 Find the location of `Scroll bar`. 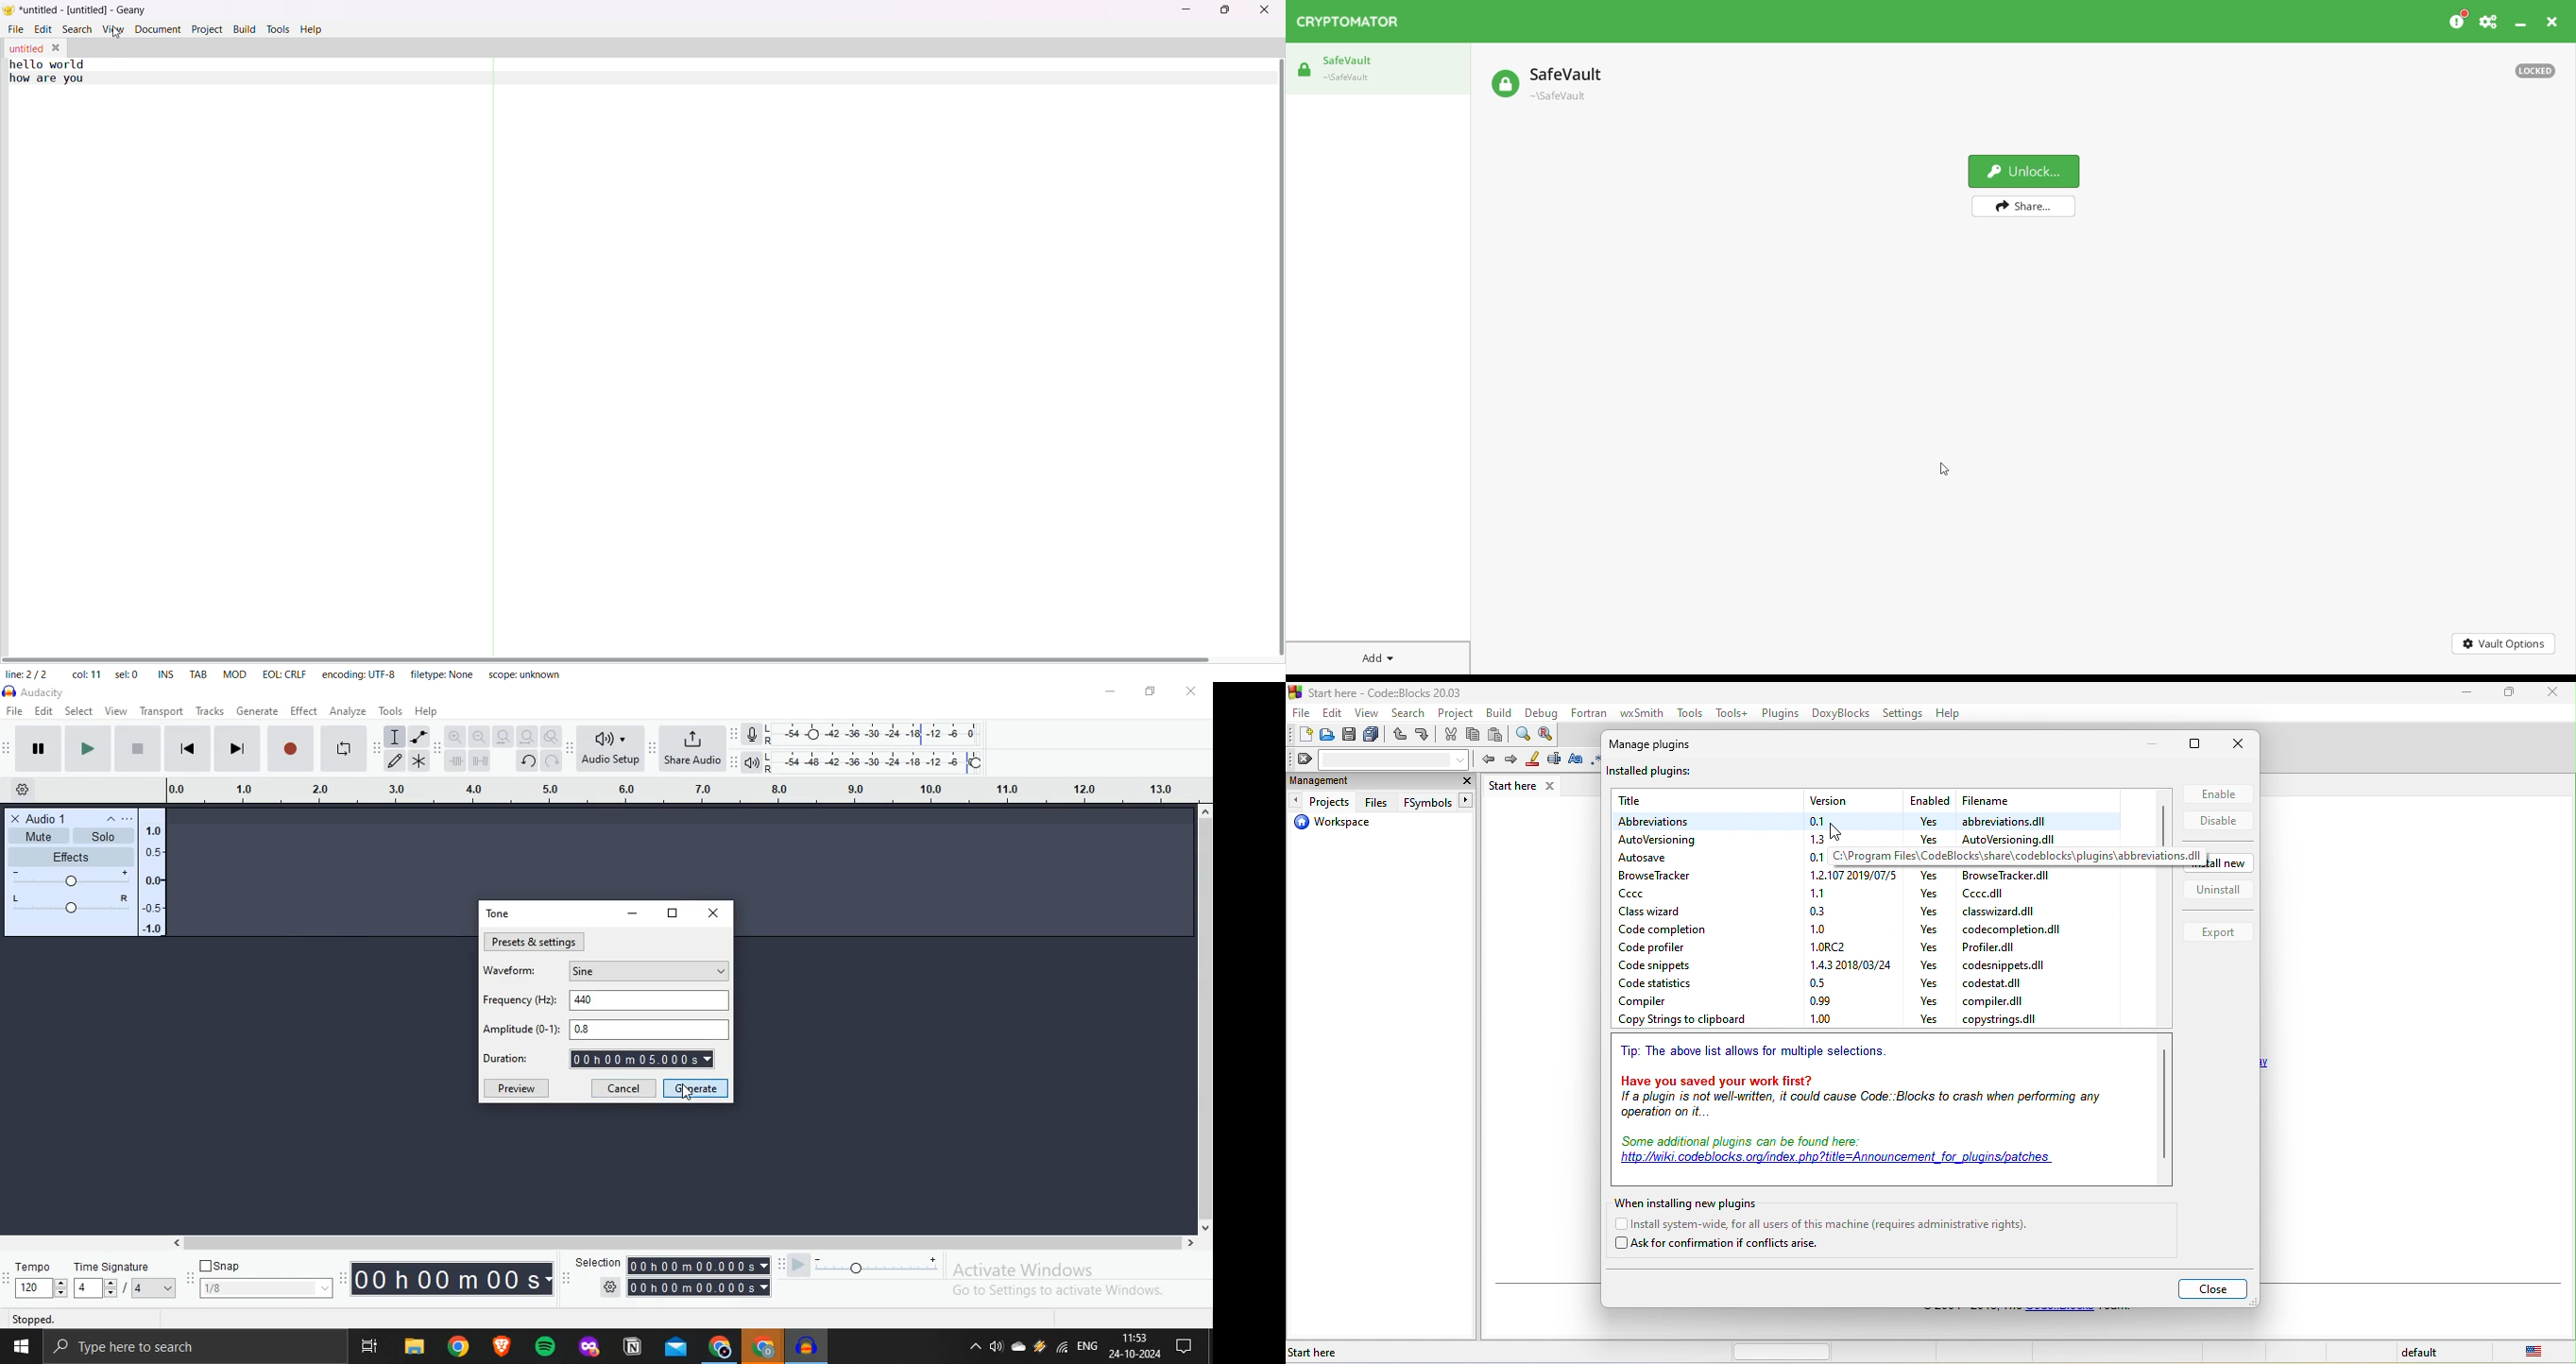

Scroll bar is located at coordinates (1205, 1025).